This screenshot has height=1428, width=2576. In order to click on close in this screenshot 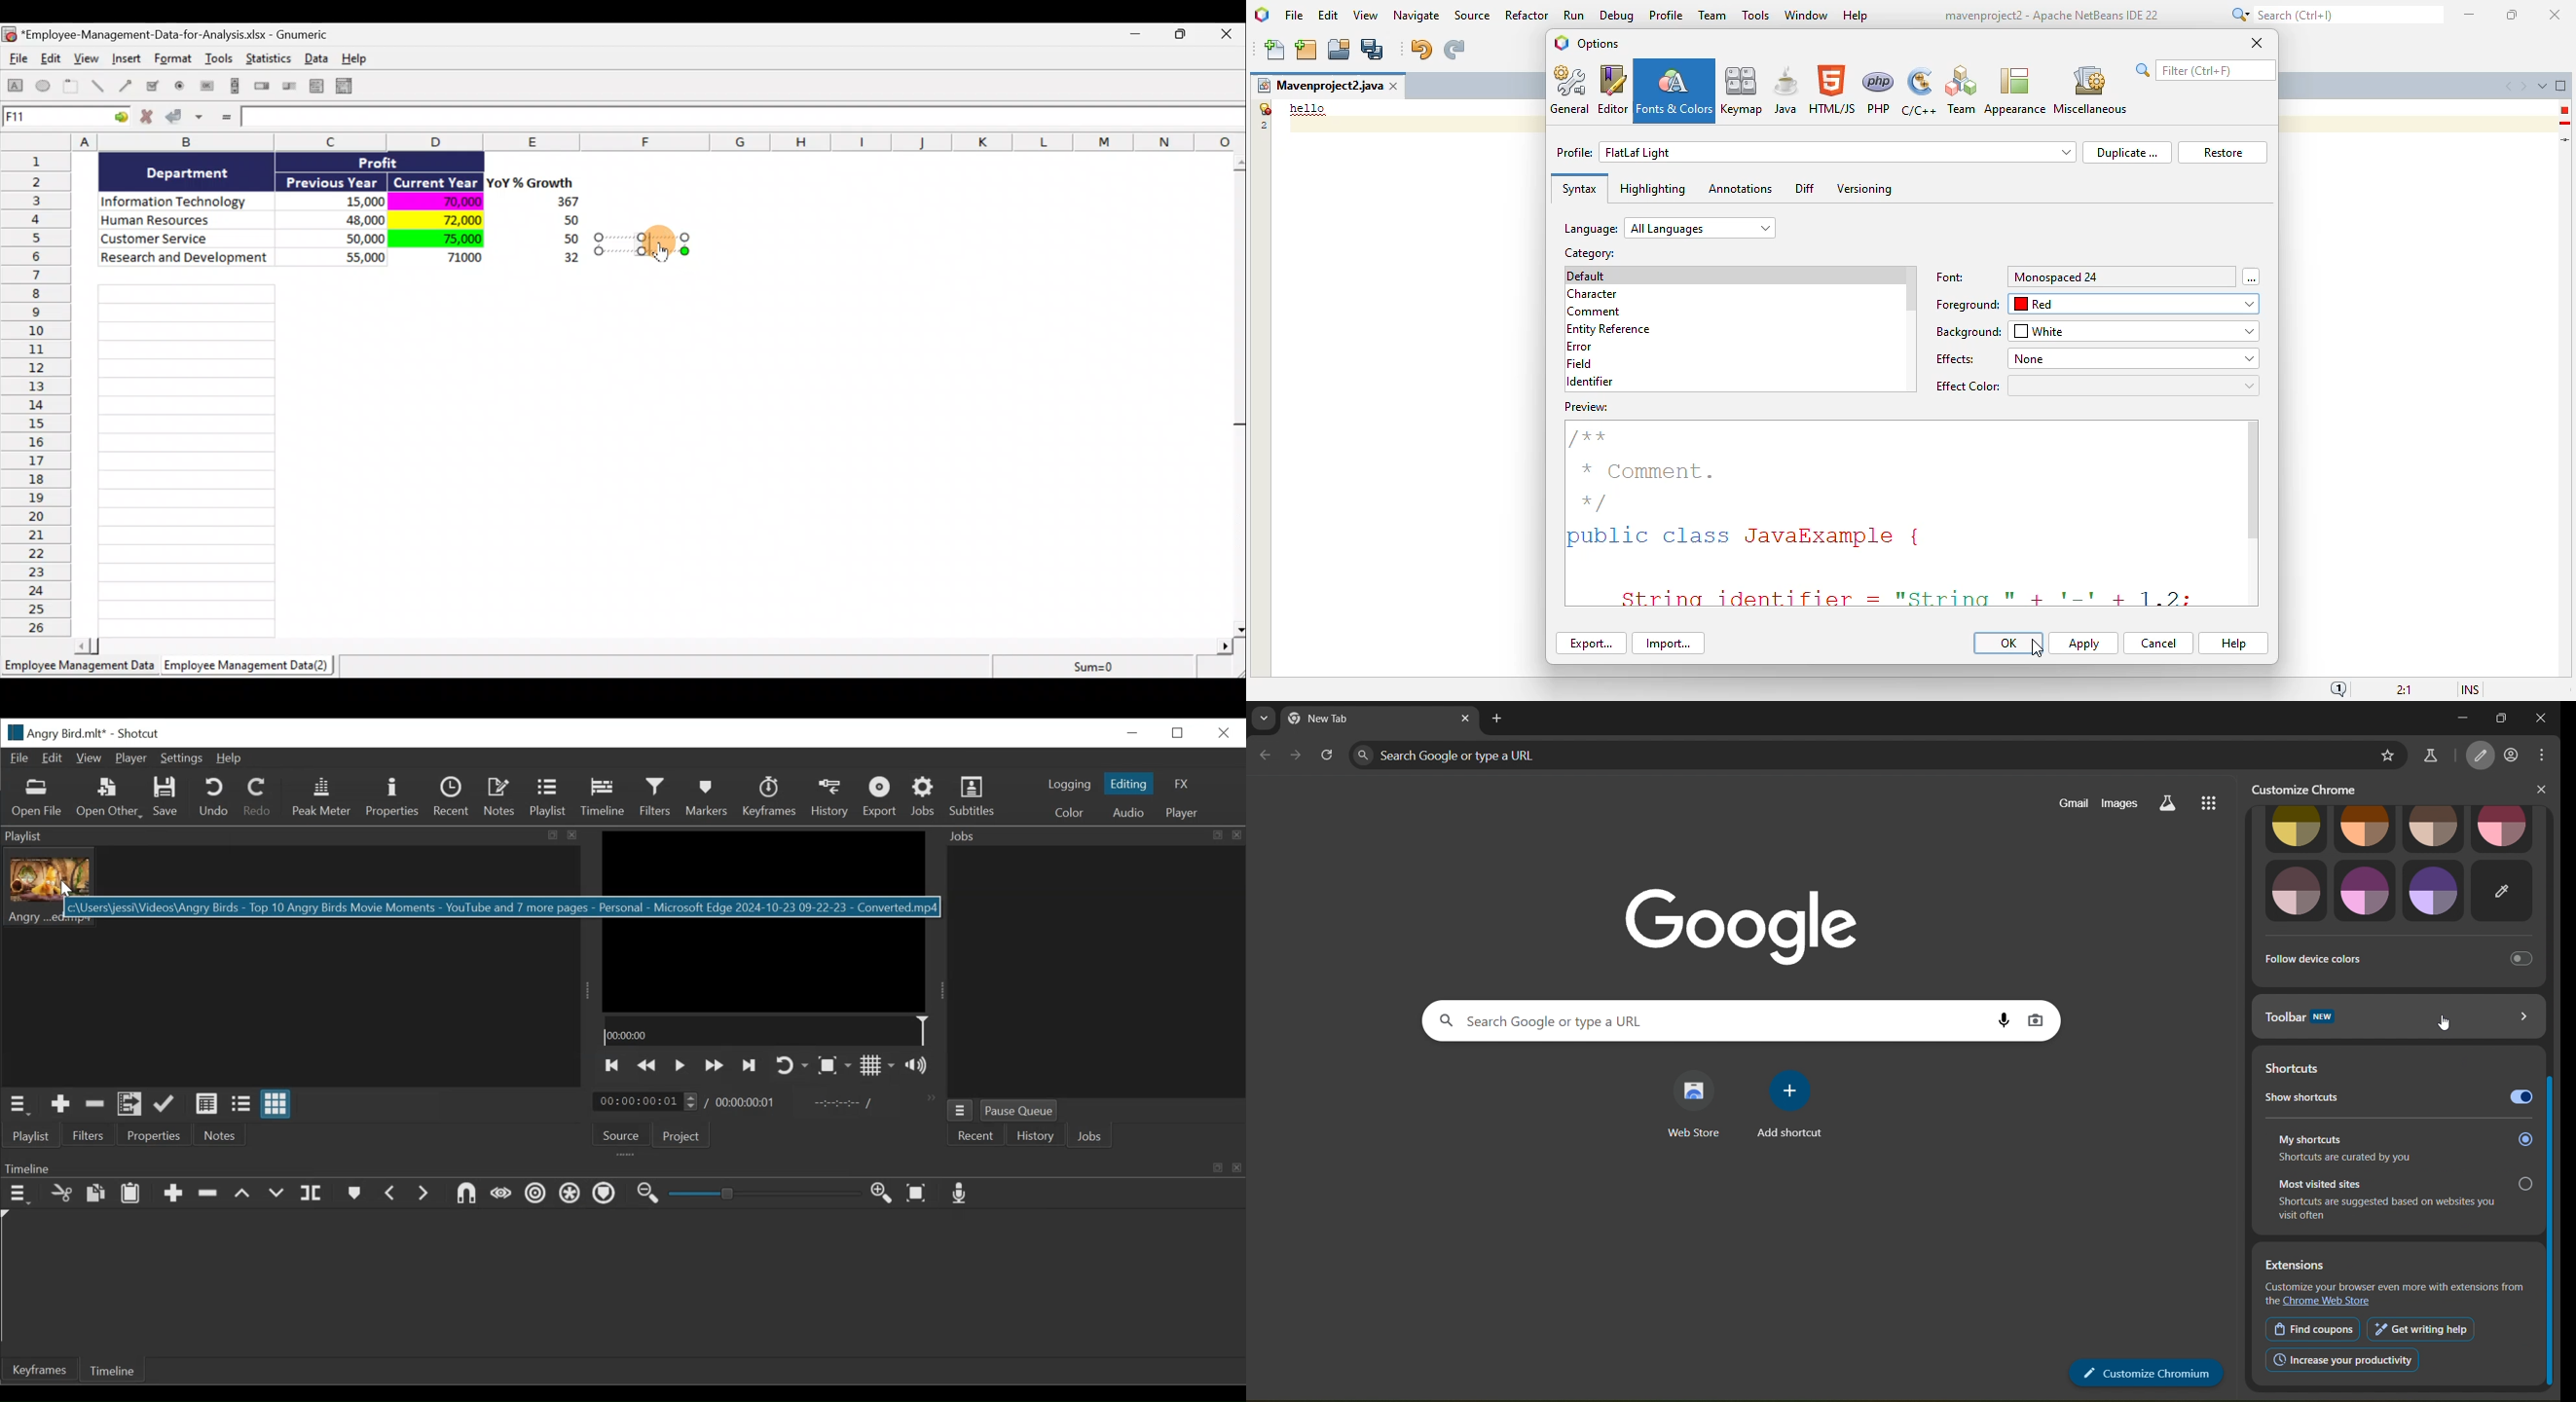, I will do `click(2542, 719)`.